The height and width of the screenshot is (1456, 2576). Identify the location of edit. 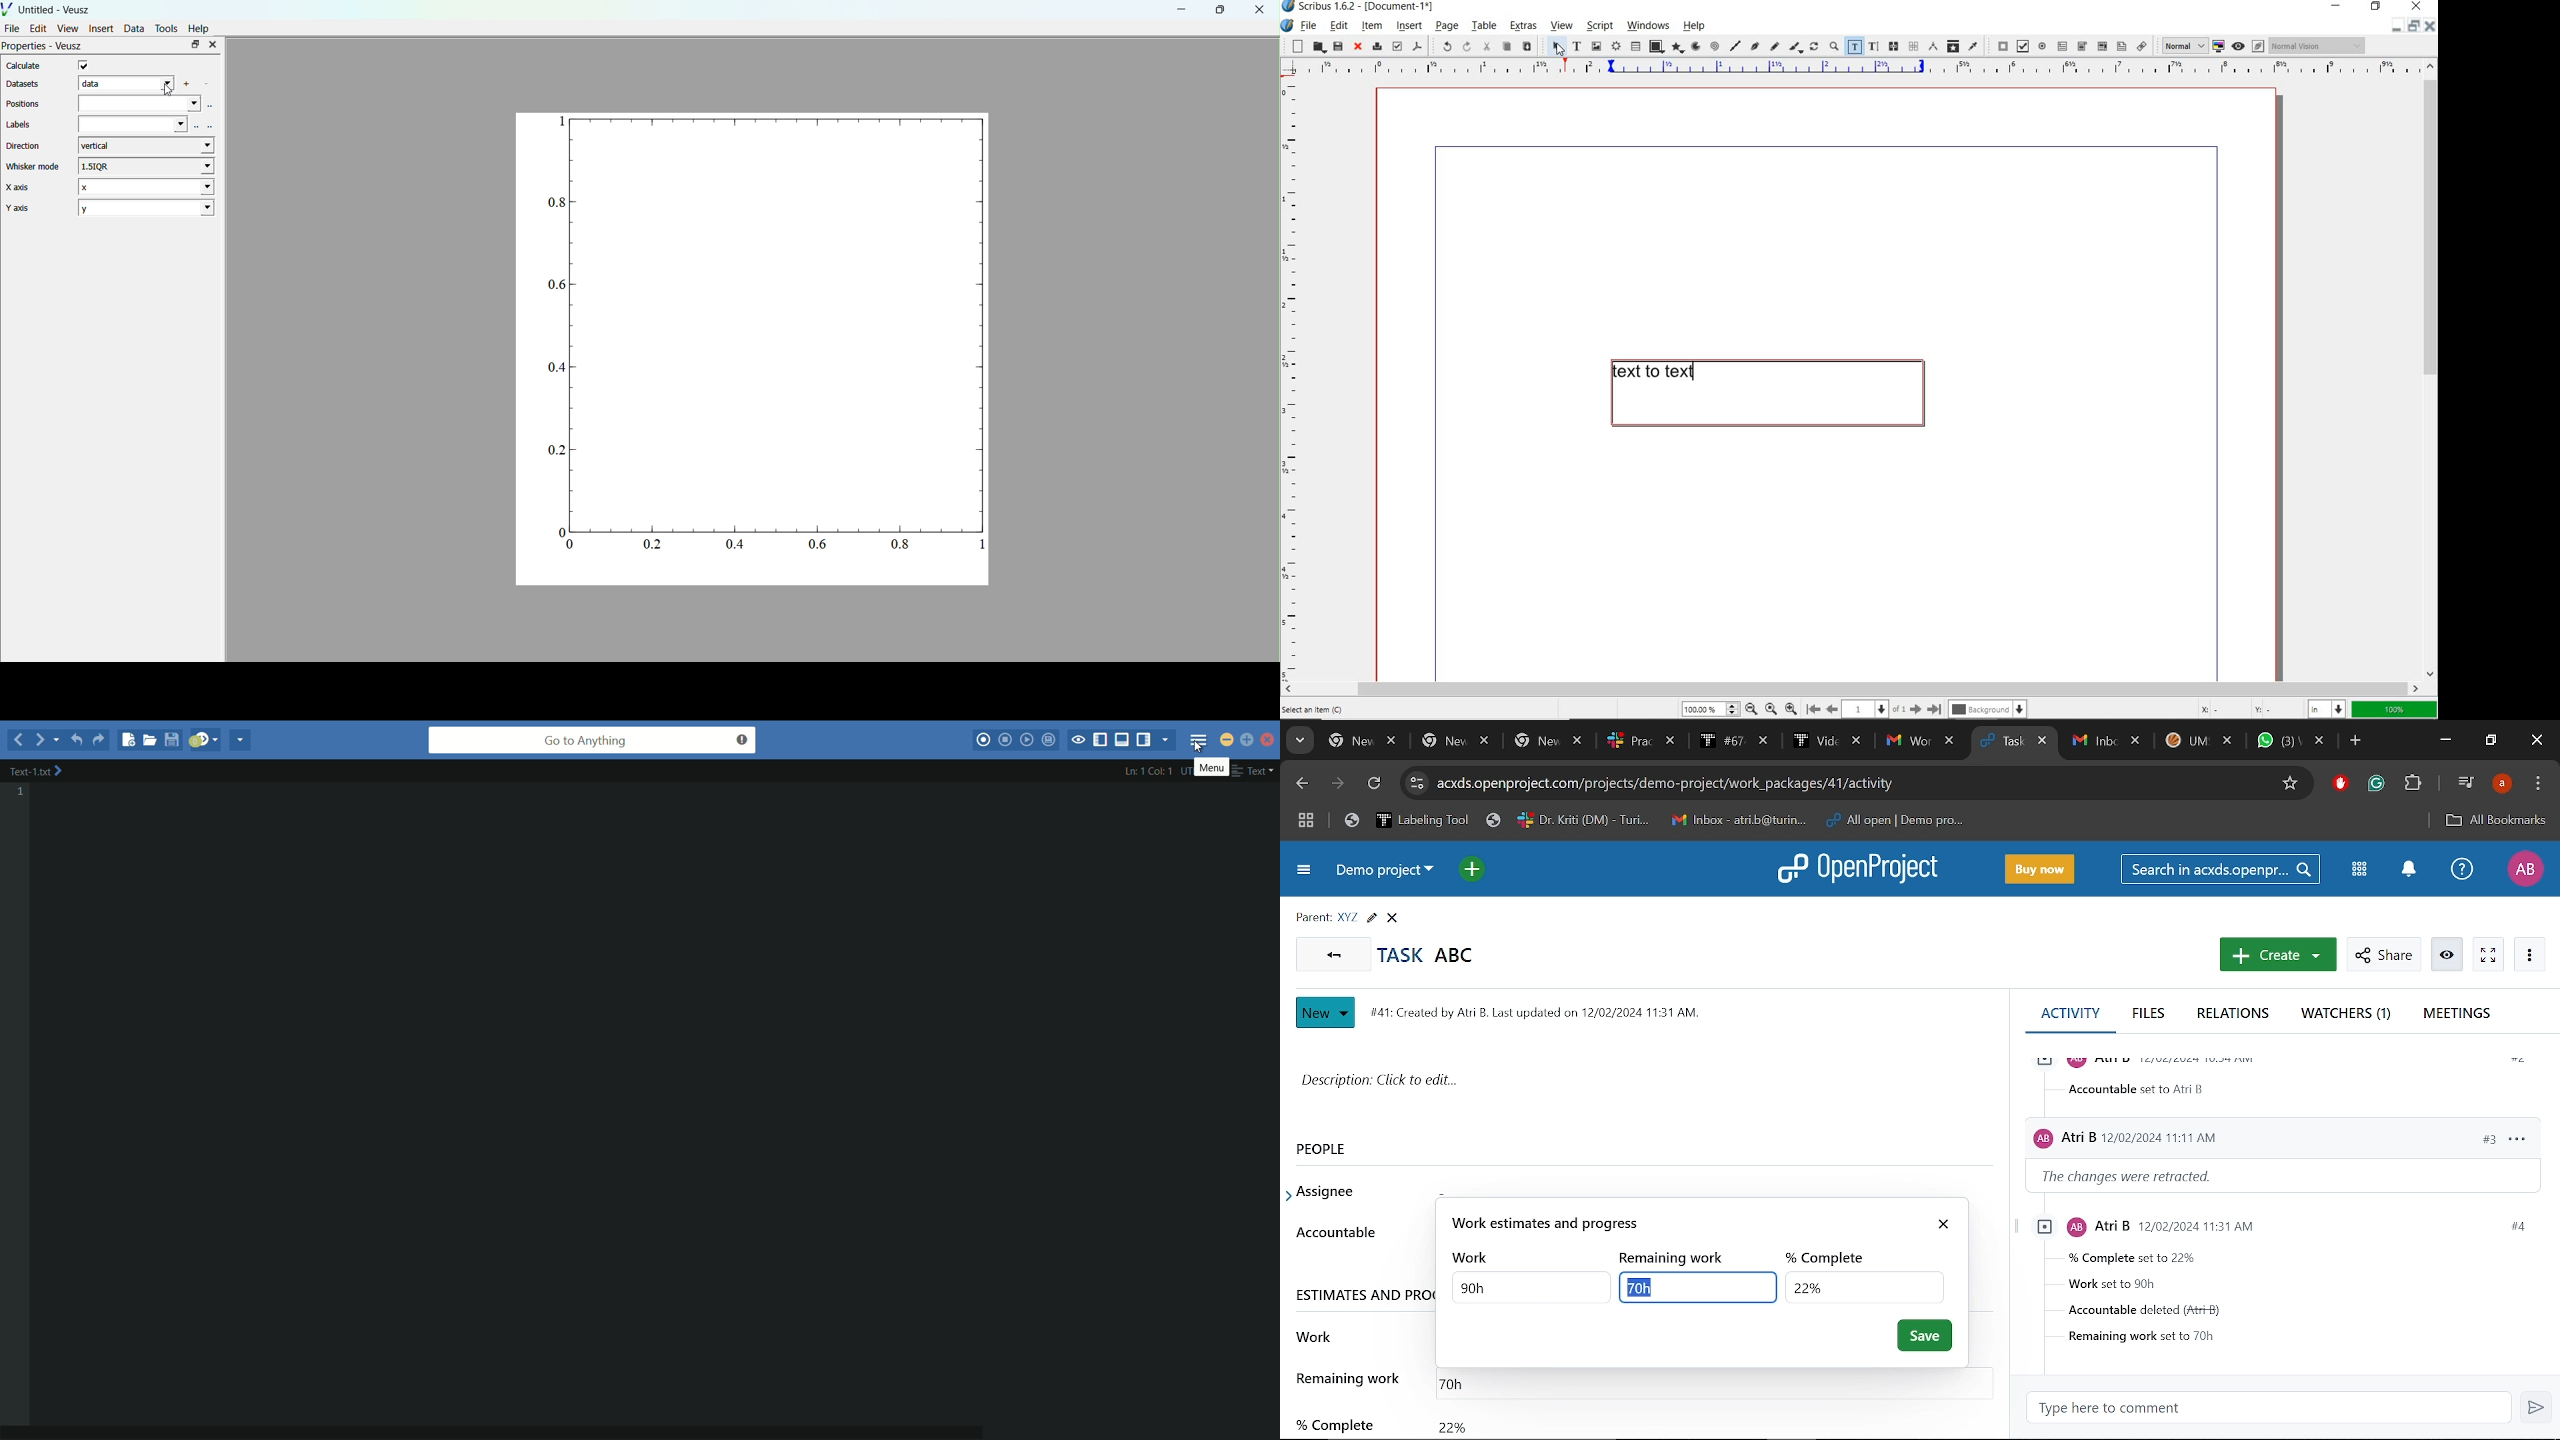
(1339, 26).